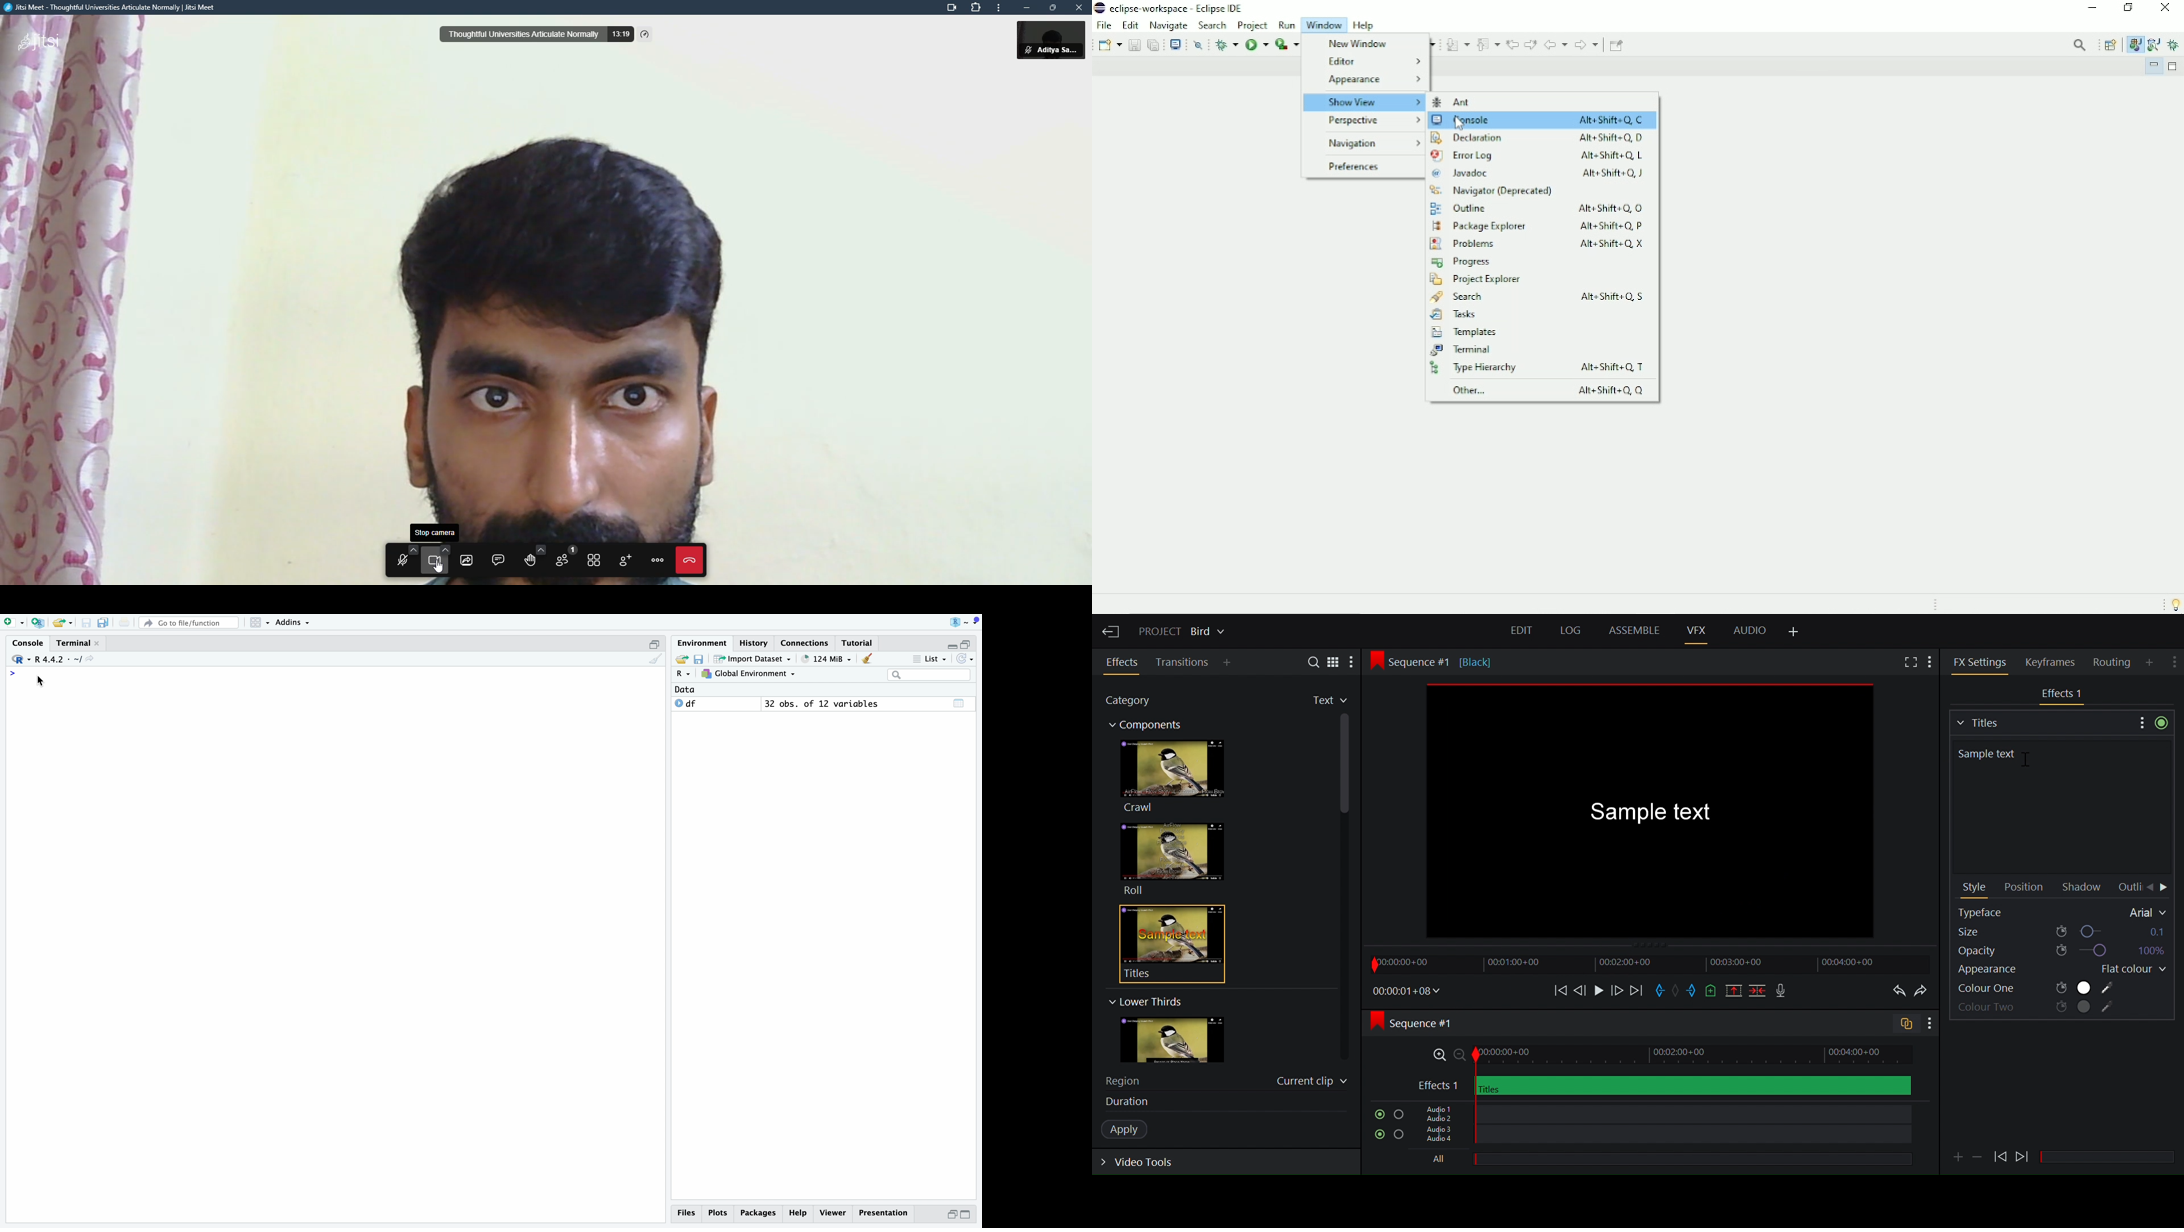  What do you see at coordinates (931, 659) in the screenshot?
I see `list` at bounding box center [931, 659].